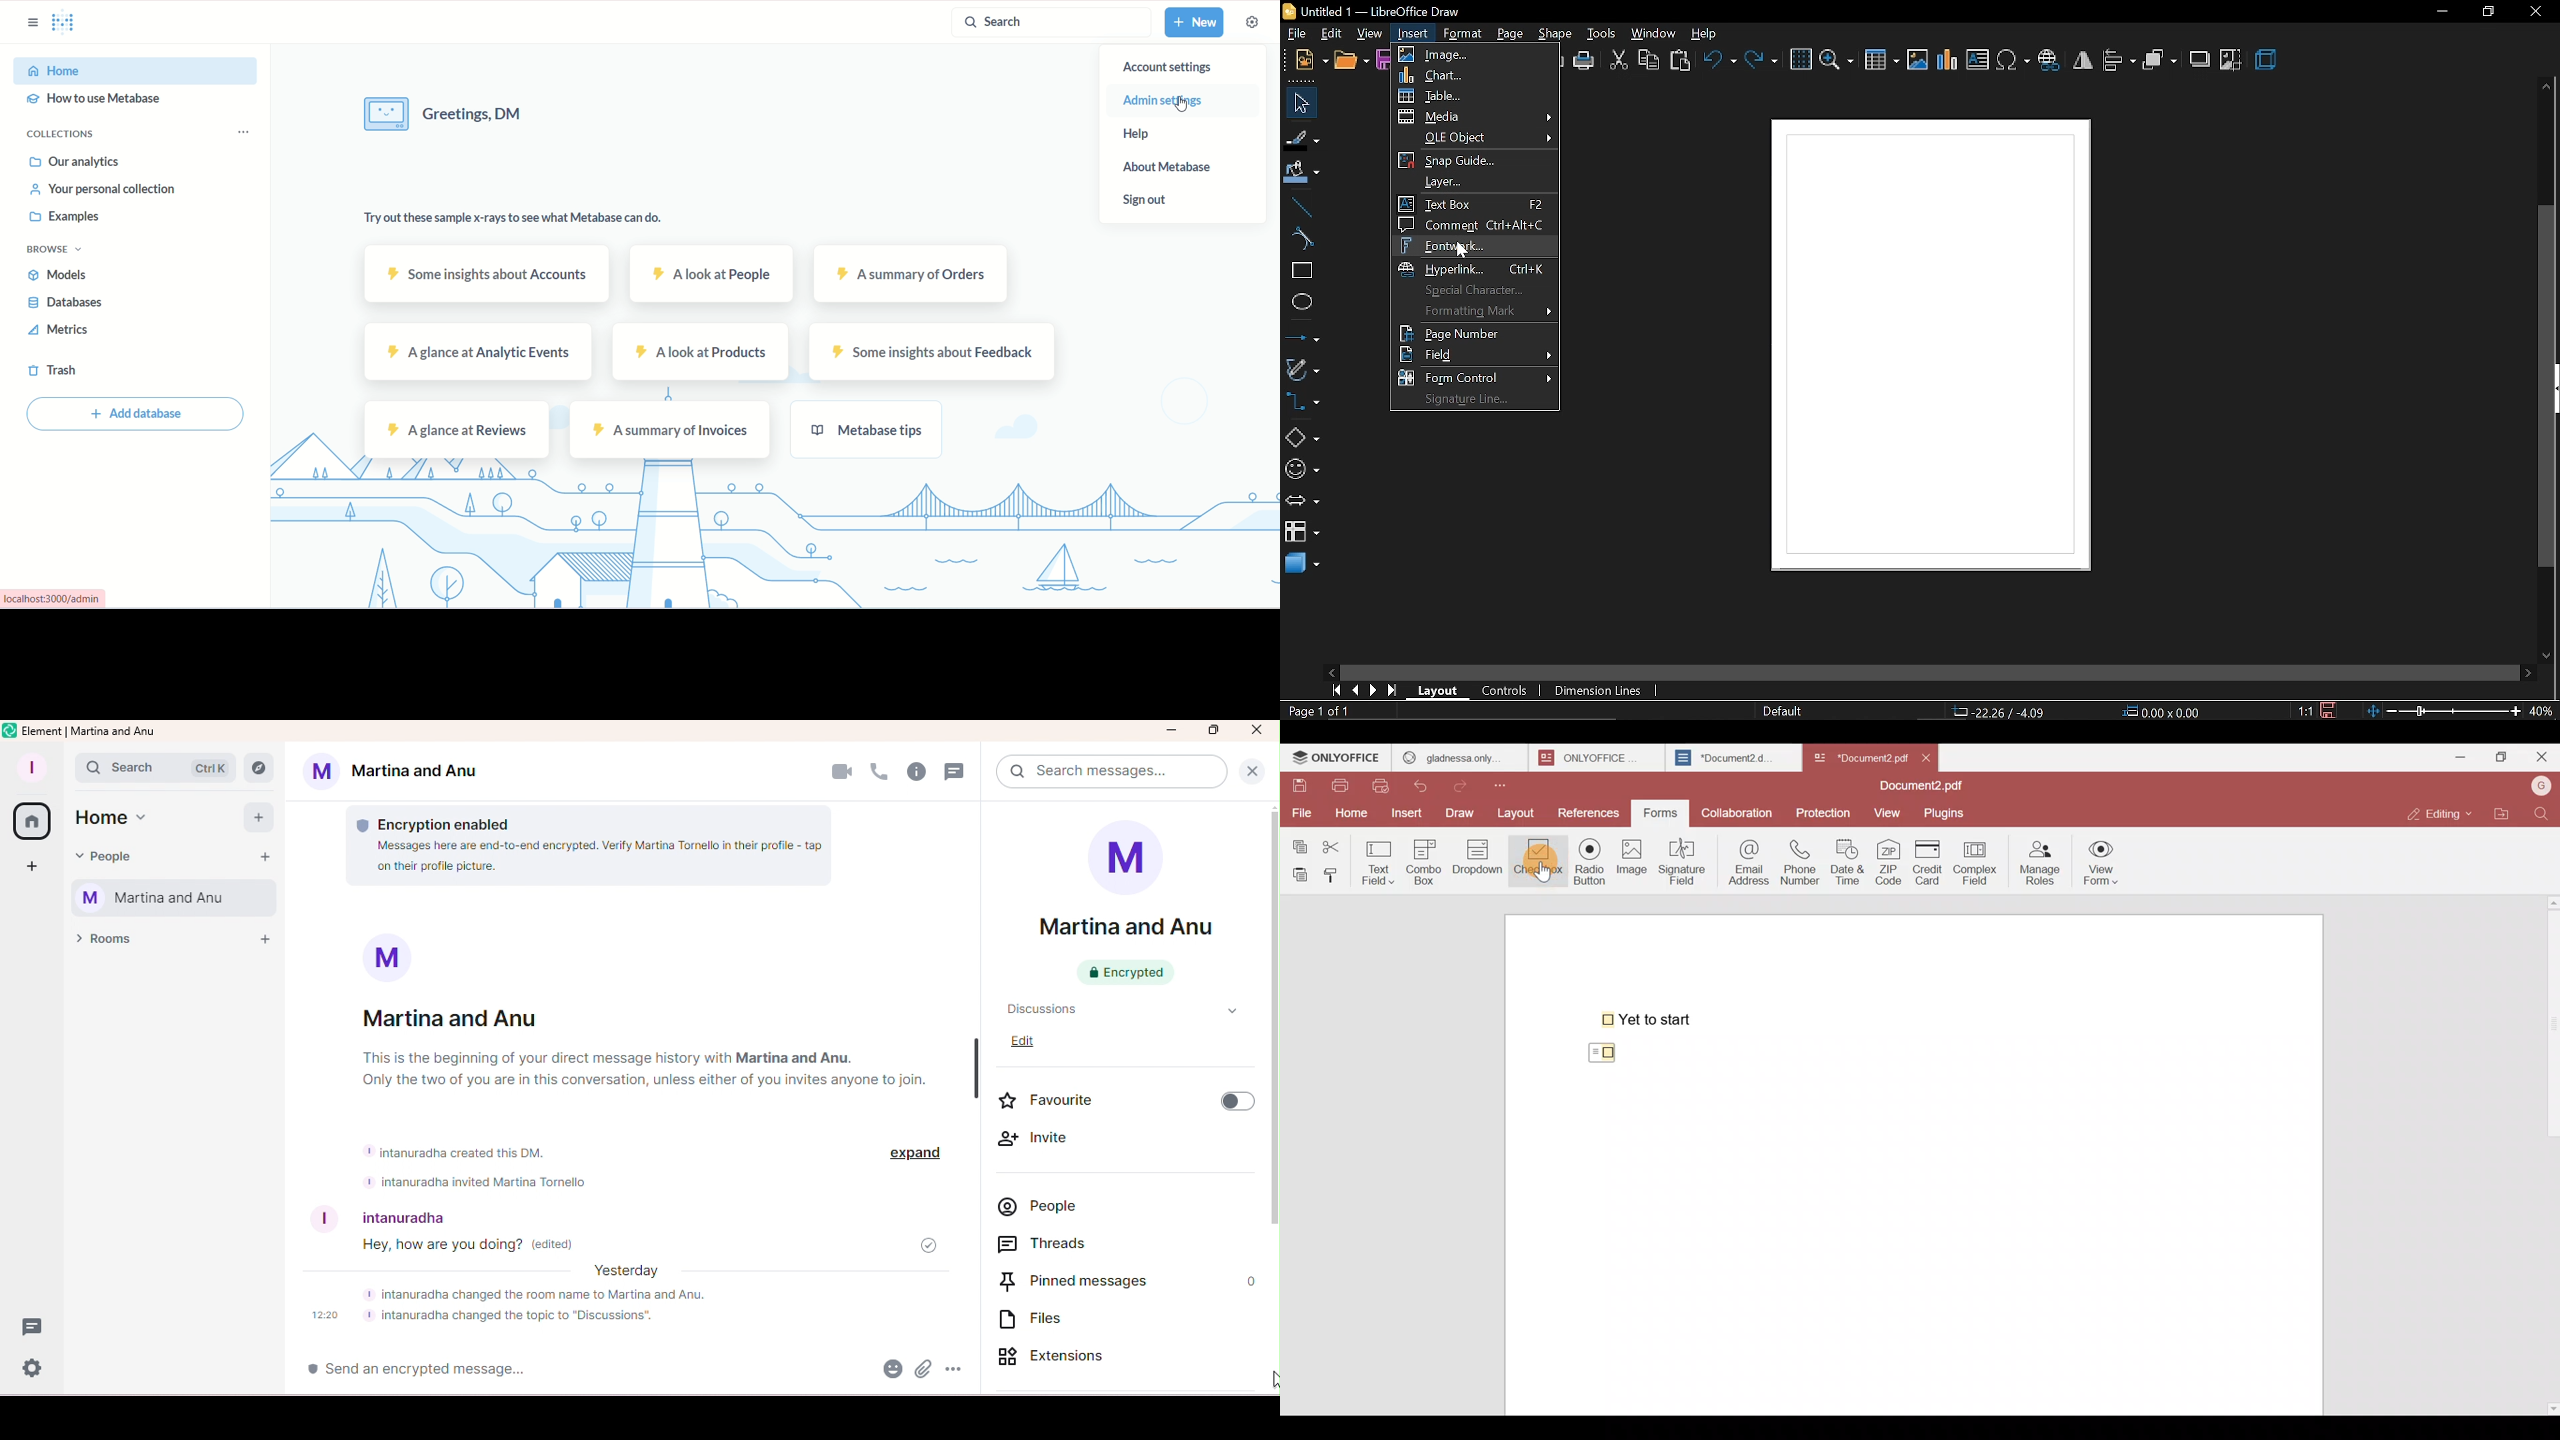  I want to click on Manage roles, so click(2040, 859).